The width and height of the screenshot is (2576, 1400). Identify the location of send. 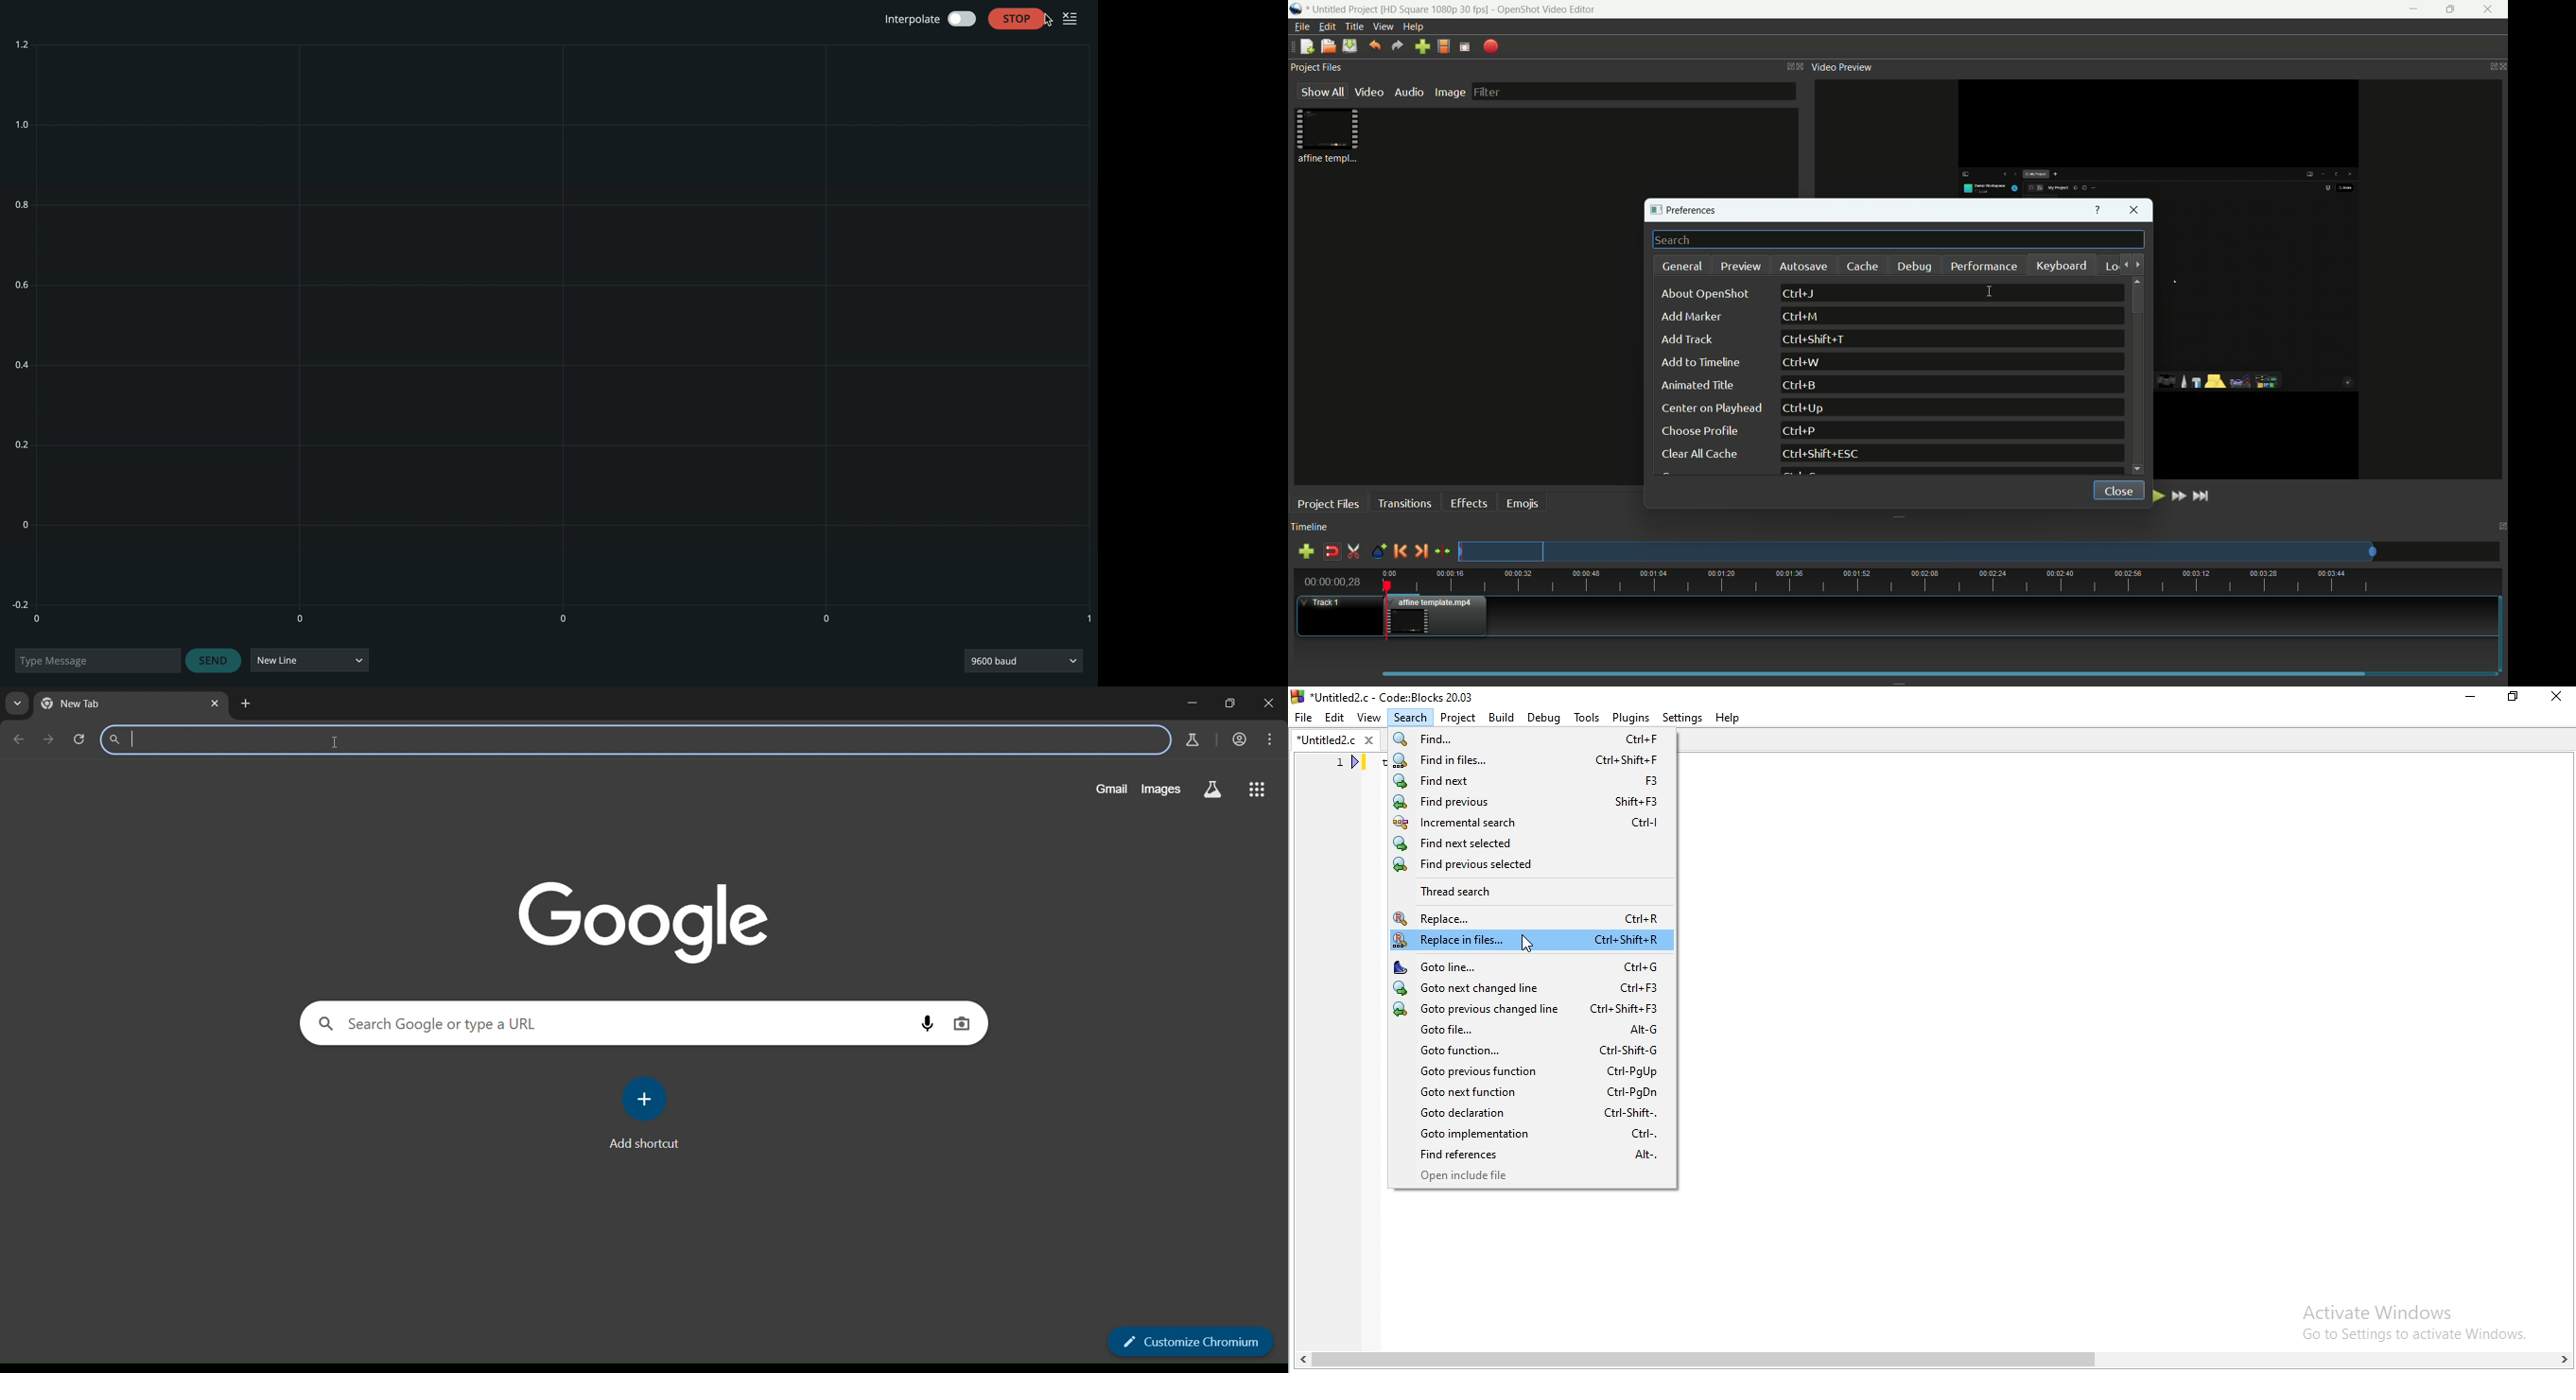
(214, 661).